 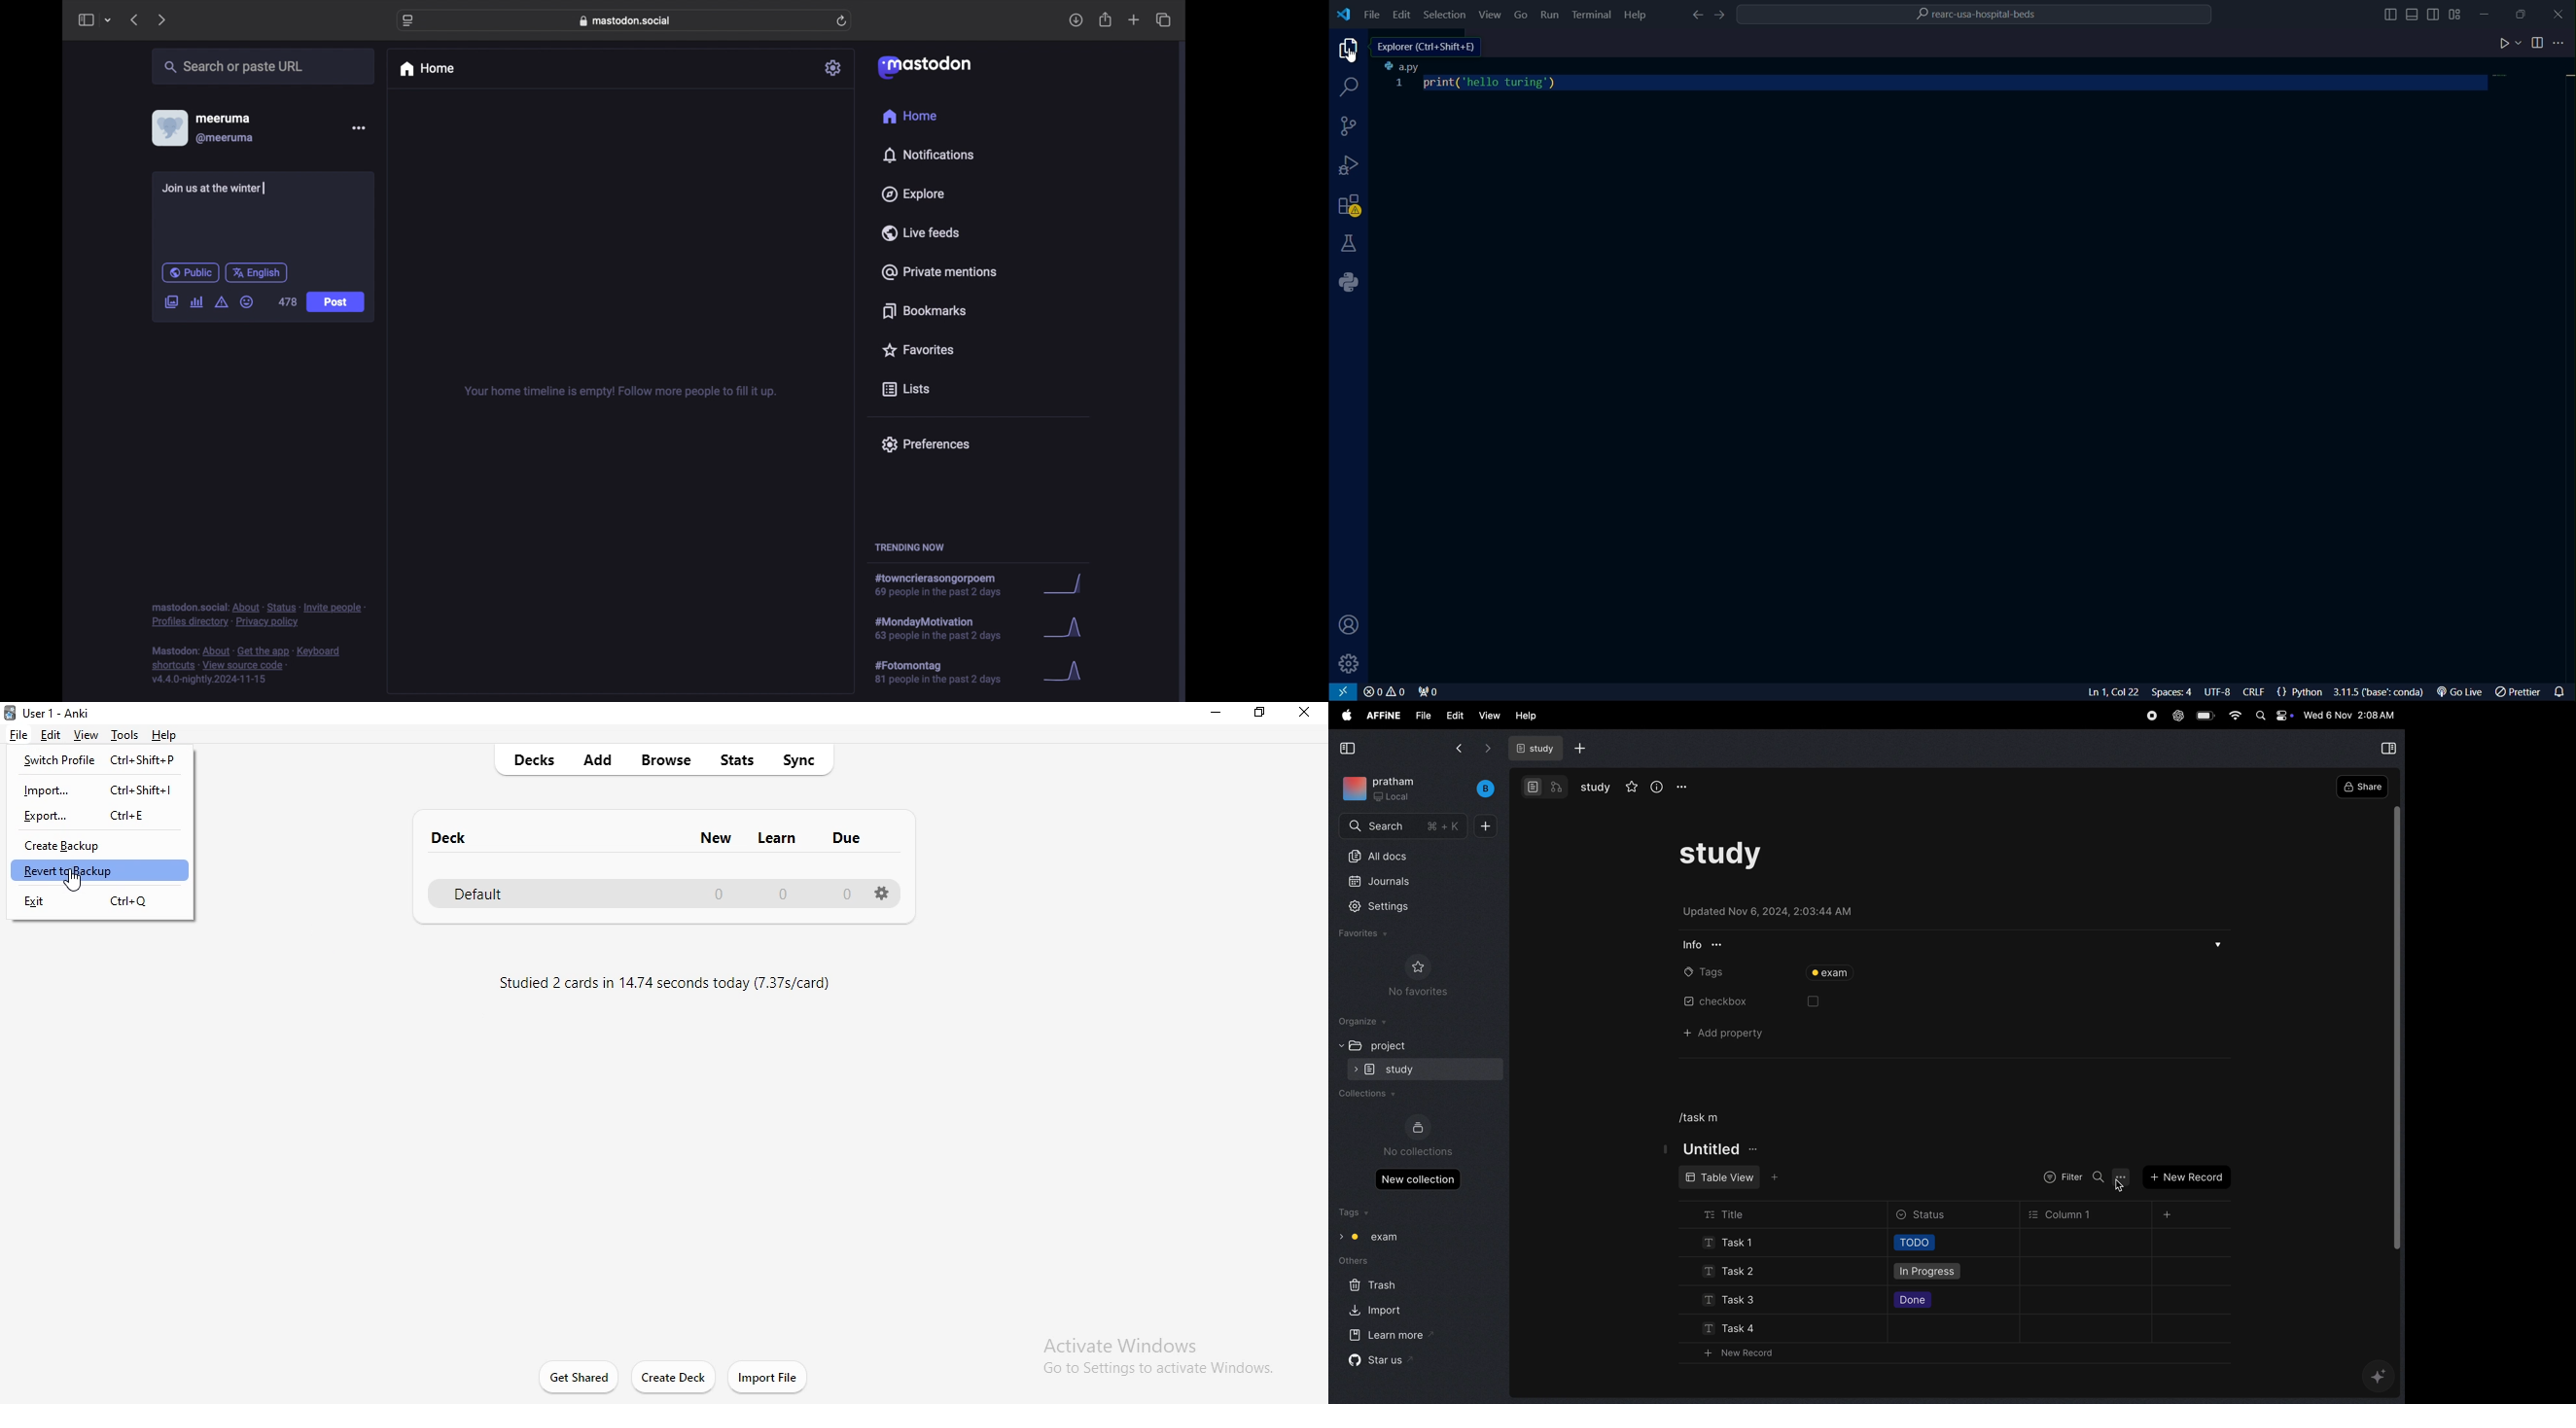 What do you see at coordinates (1486, 749) in the screenshot?
I see `forward` at bounding box center [1486, 749].